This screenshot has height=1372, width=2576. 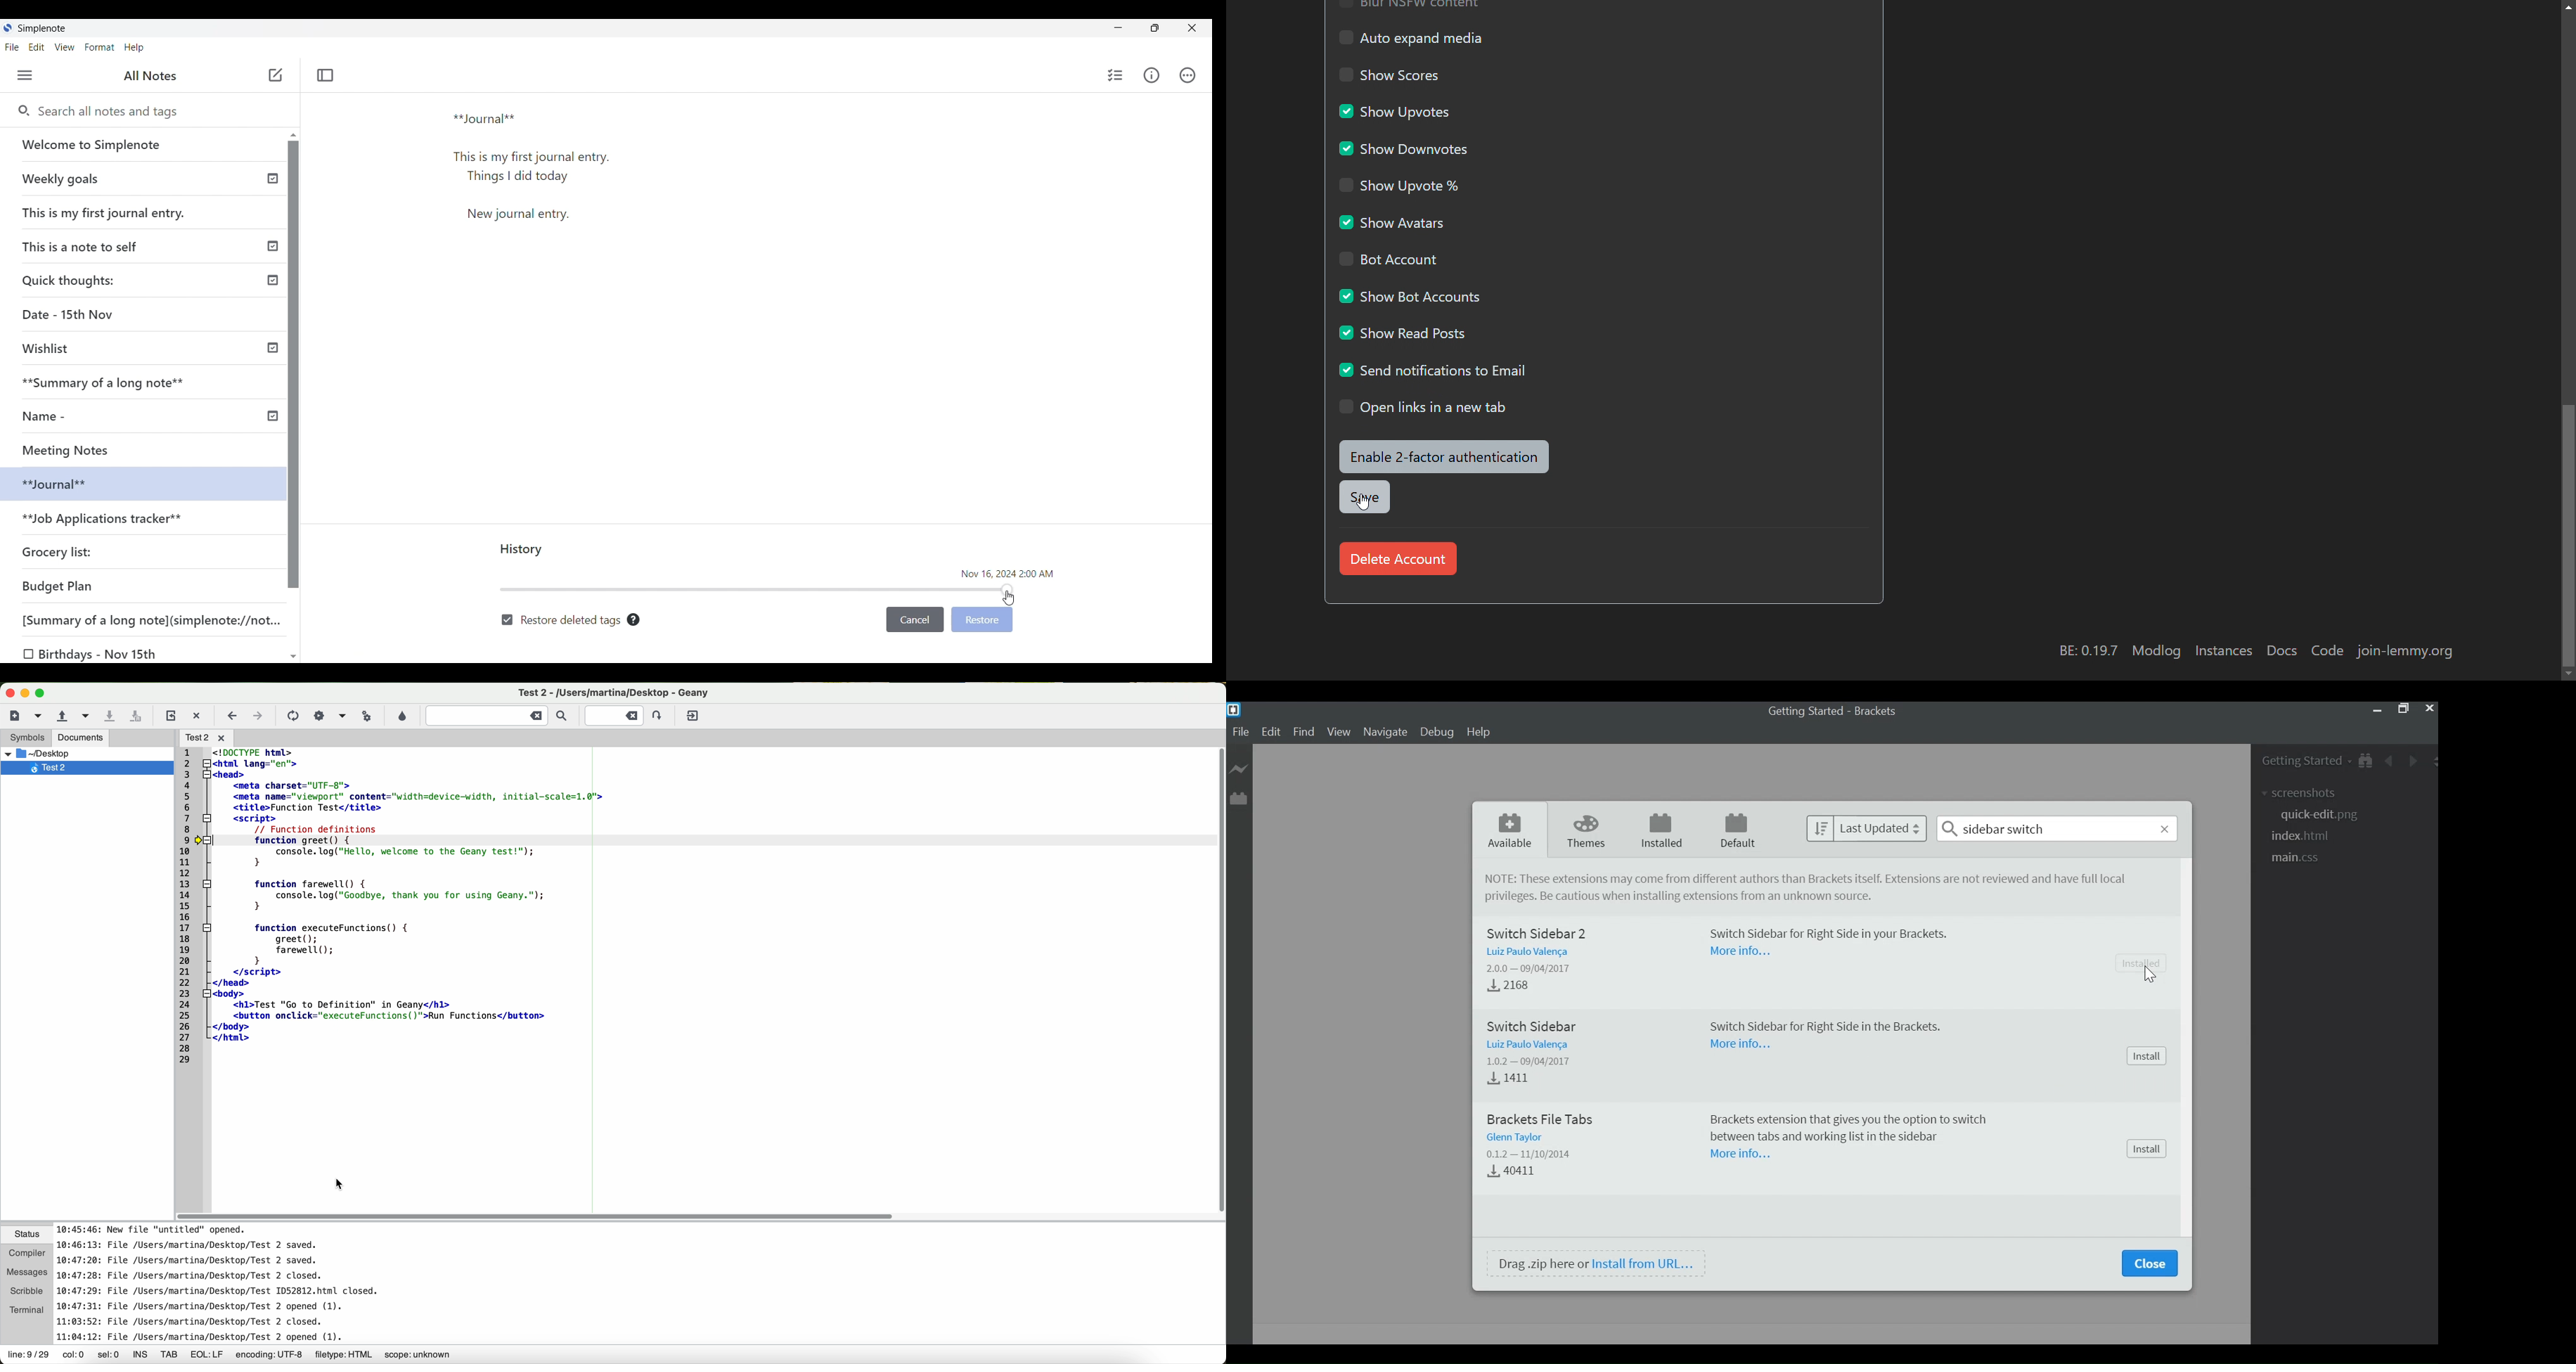 What do you see at coordinates (634, 619) in the screenshot?
I see `Description of toggle next to it` at bounding box center [634, 619].